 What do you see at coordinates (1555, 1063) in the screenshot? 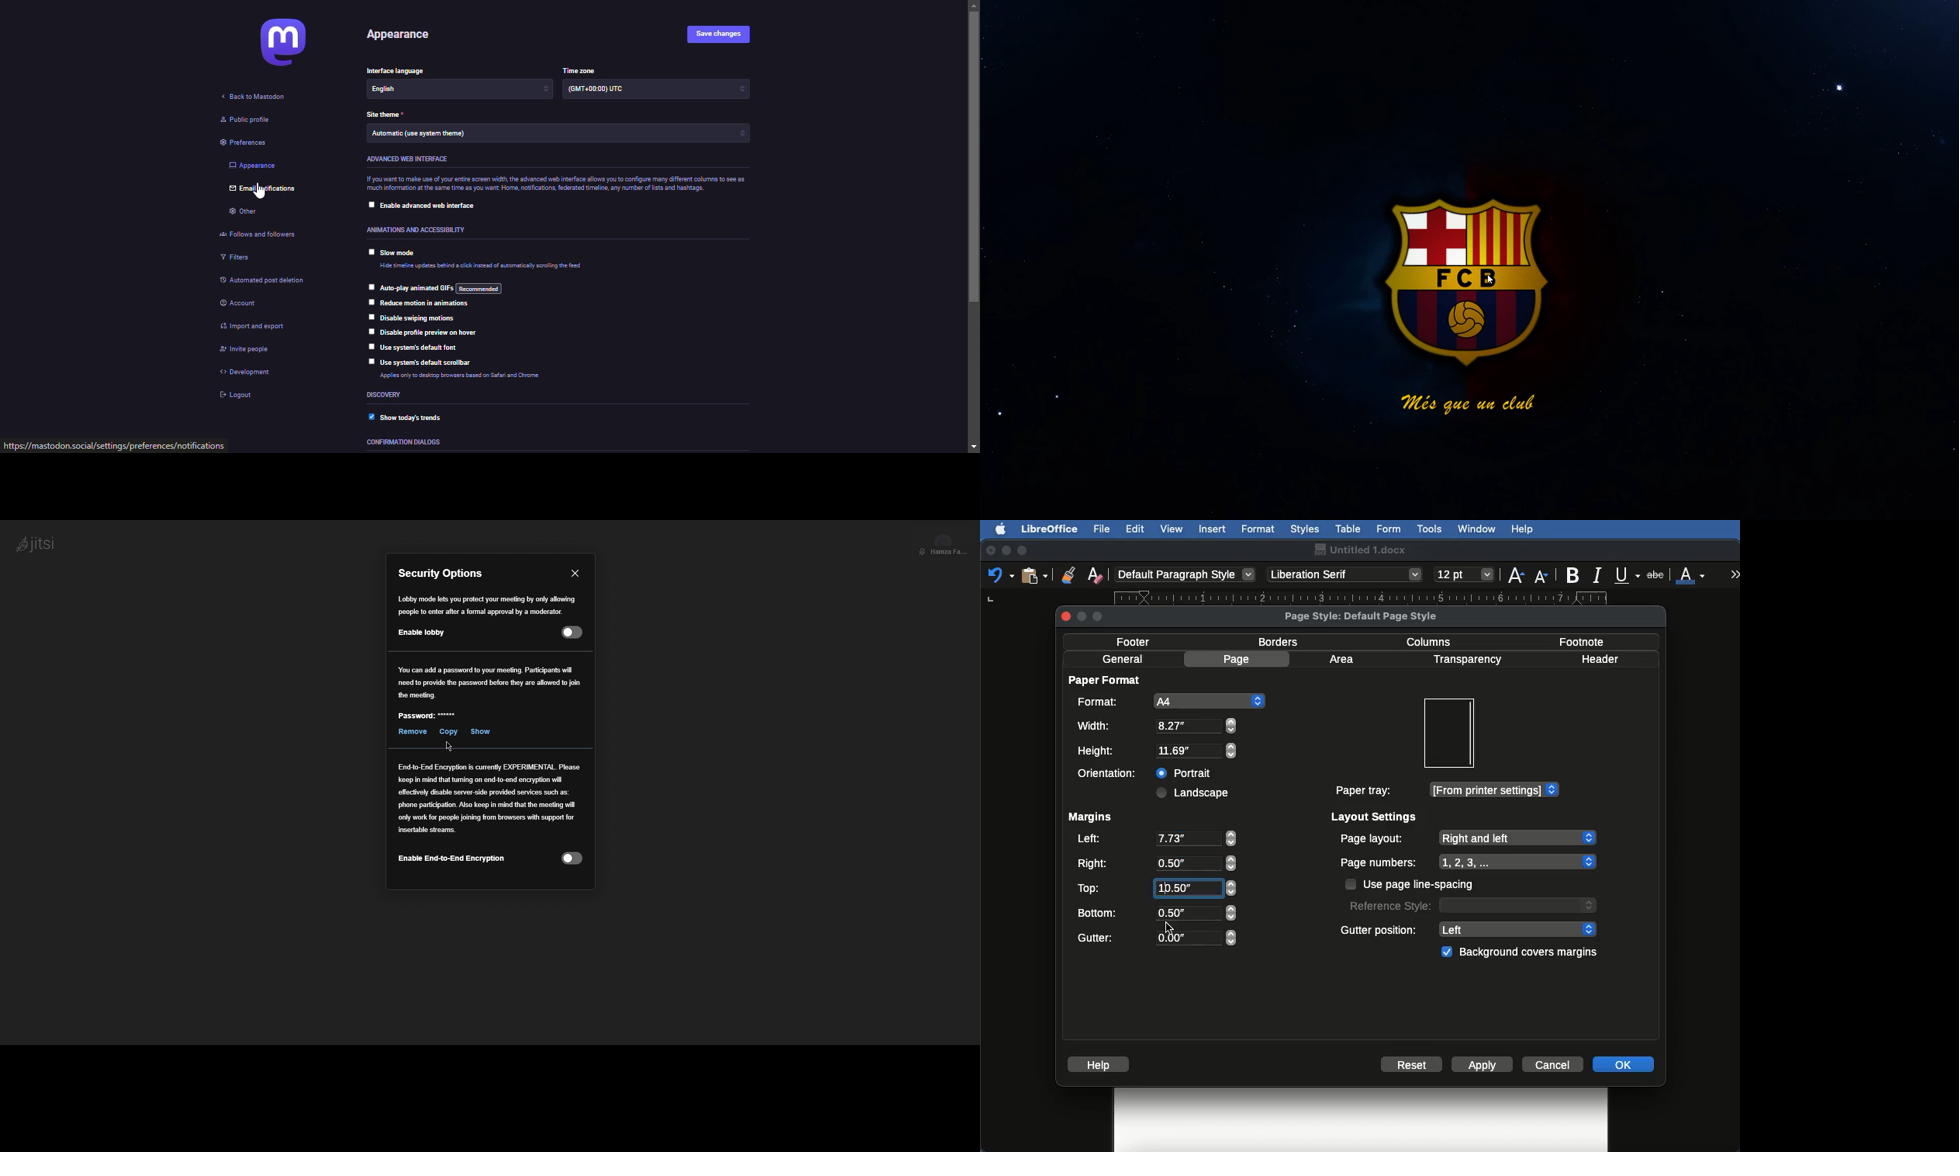
I see `Cancel` at bounding box center [1555, 1063].